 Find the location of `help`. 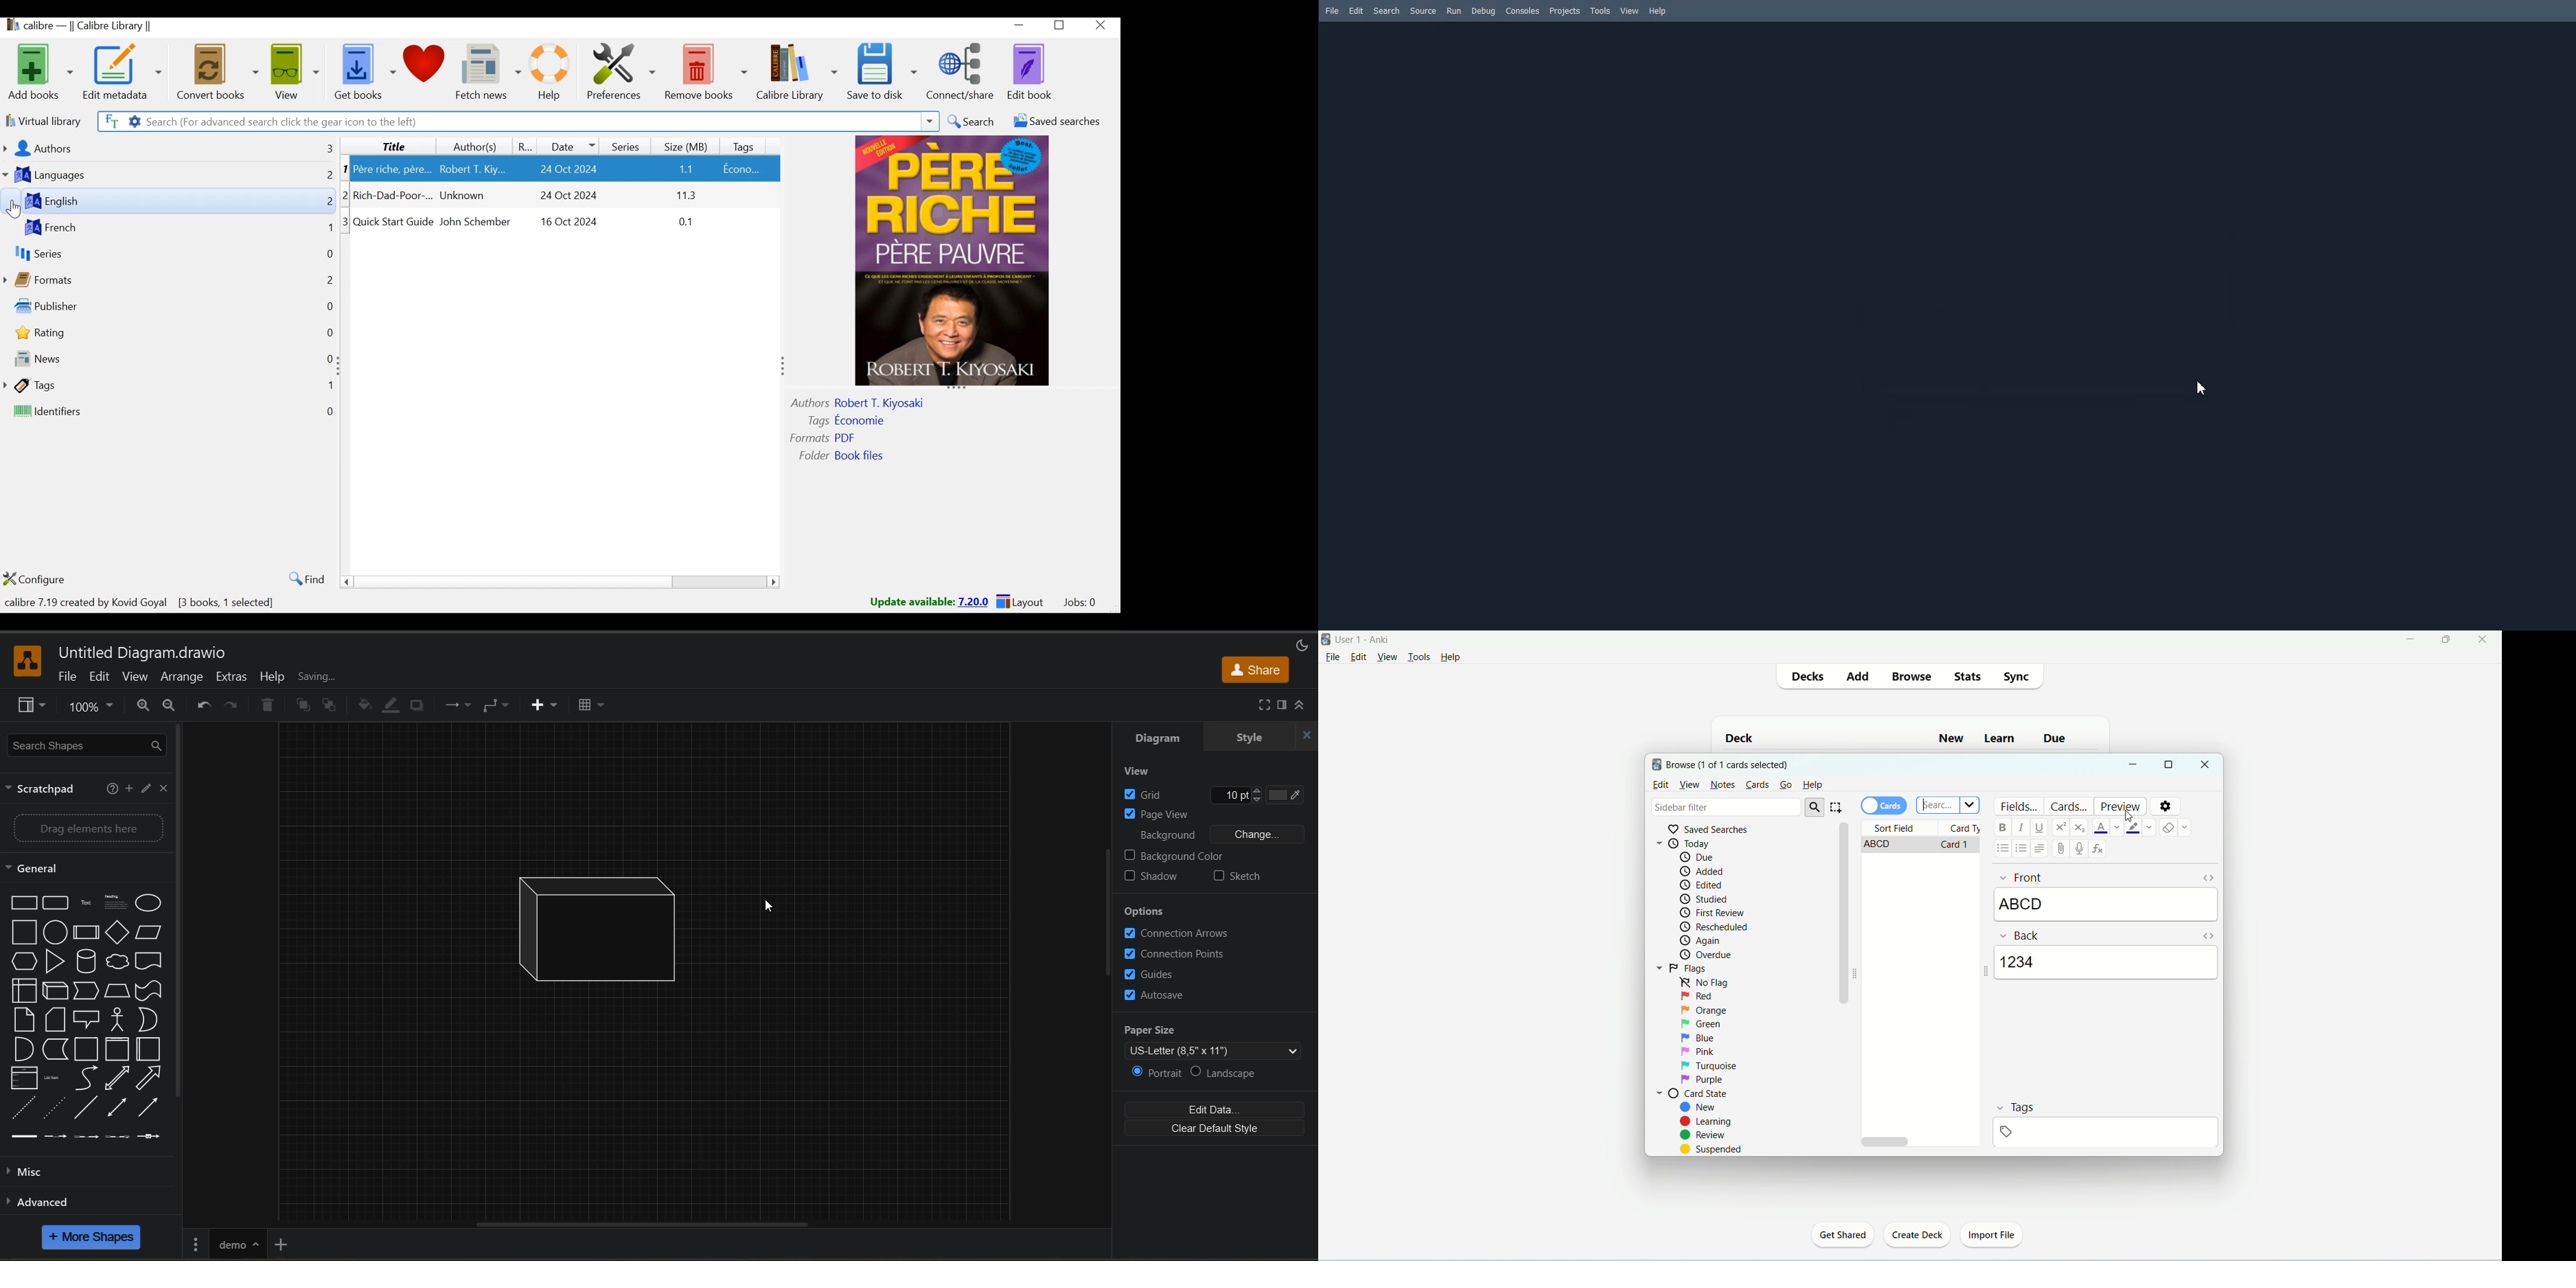

help is located at coordinates (1813, 787).